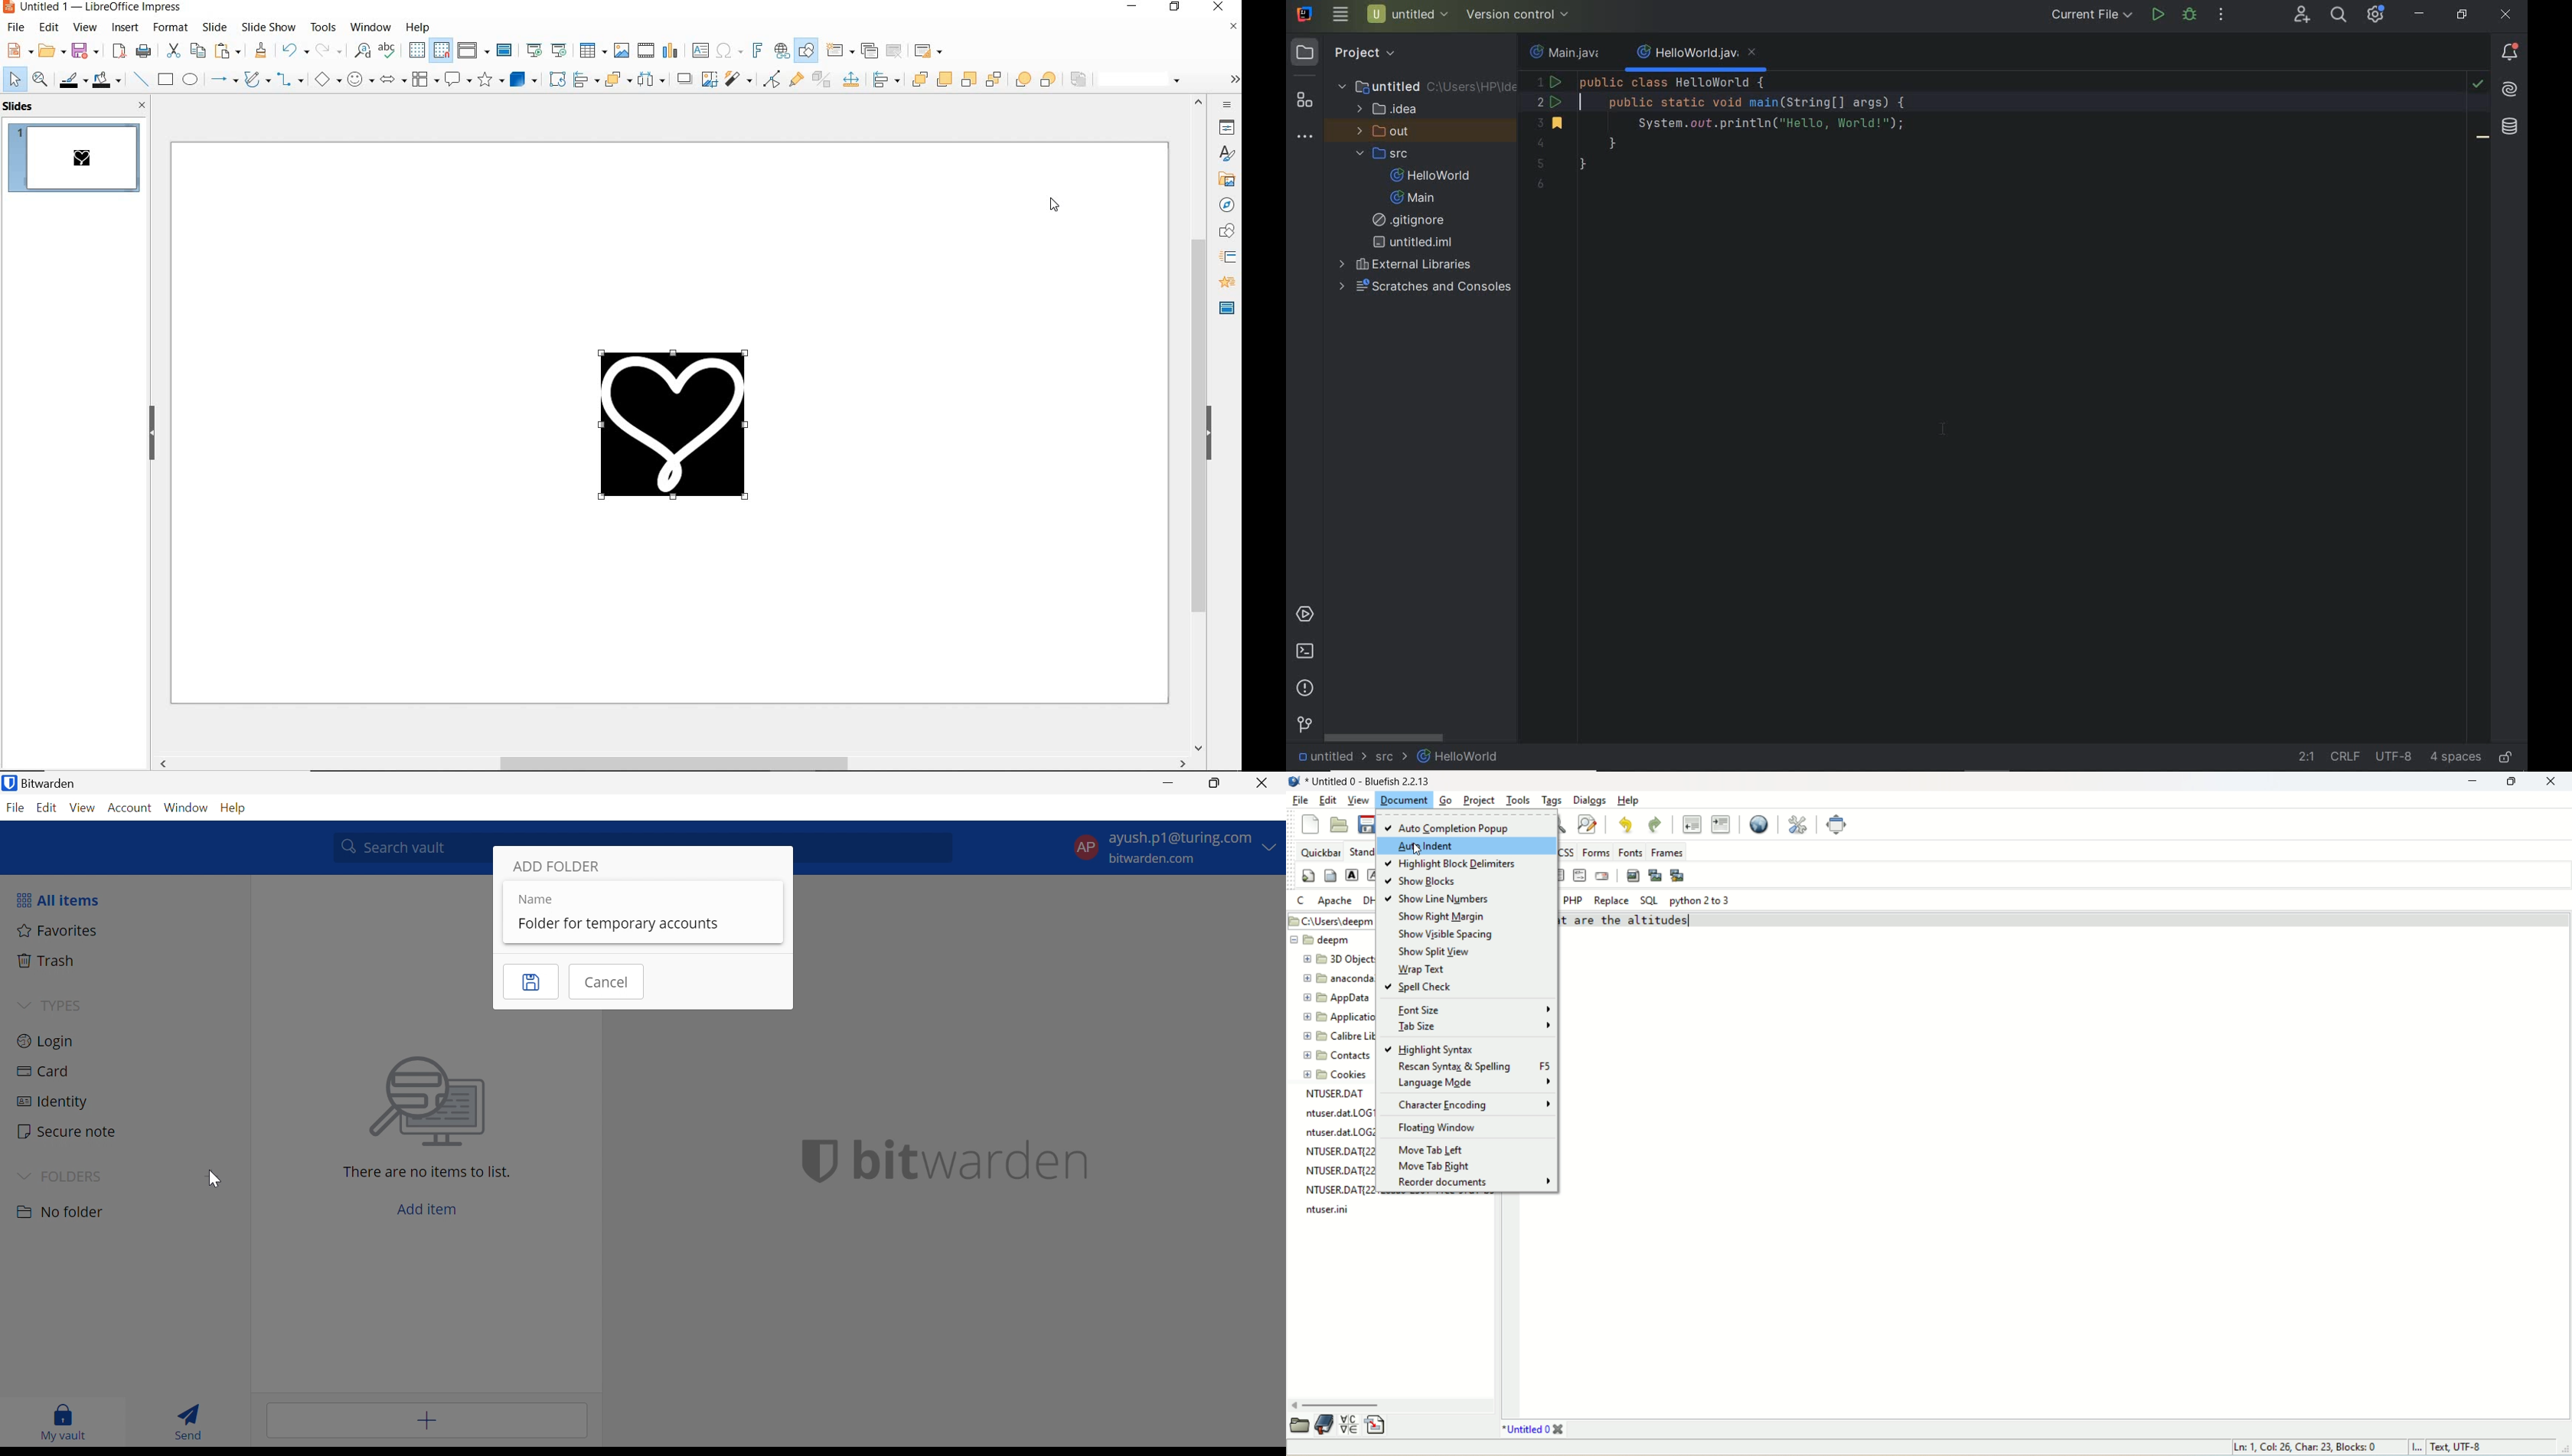  Describe the element at coordinates (806, 52) in the screenshot. I see `show draw functions` at that location.